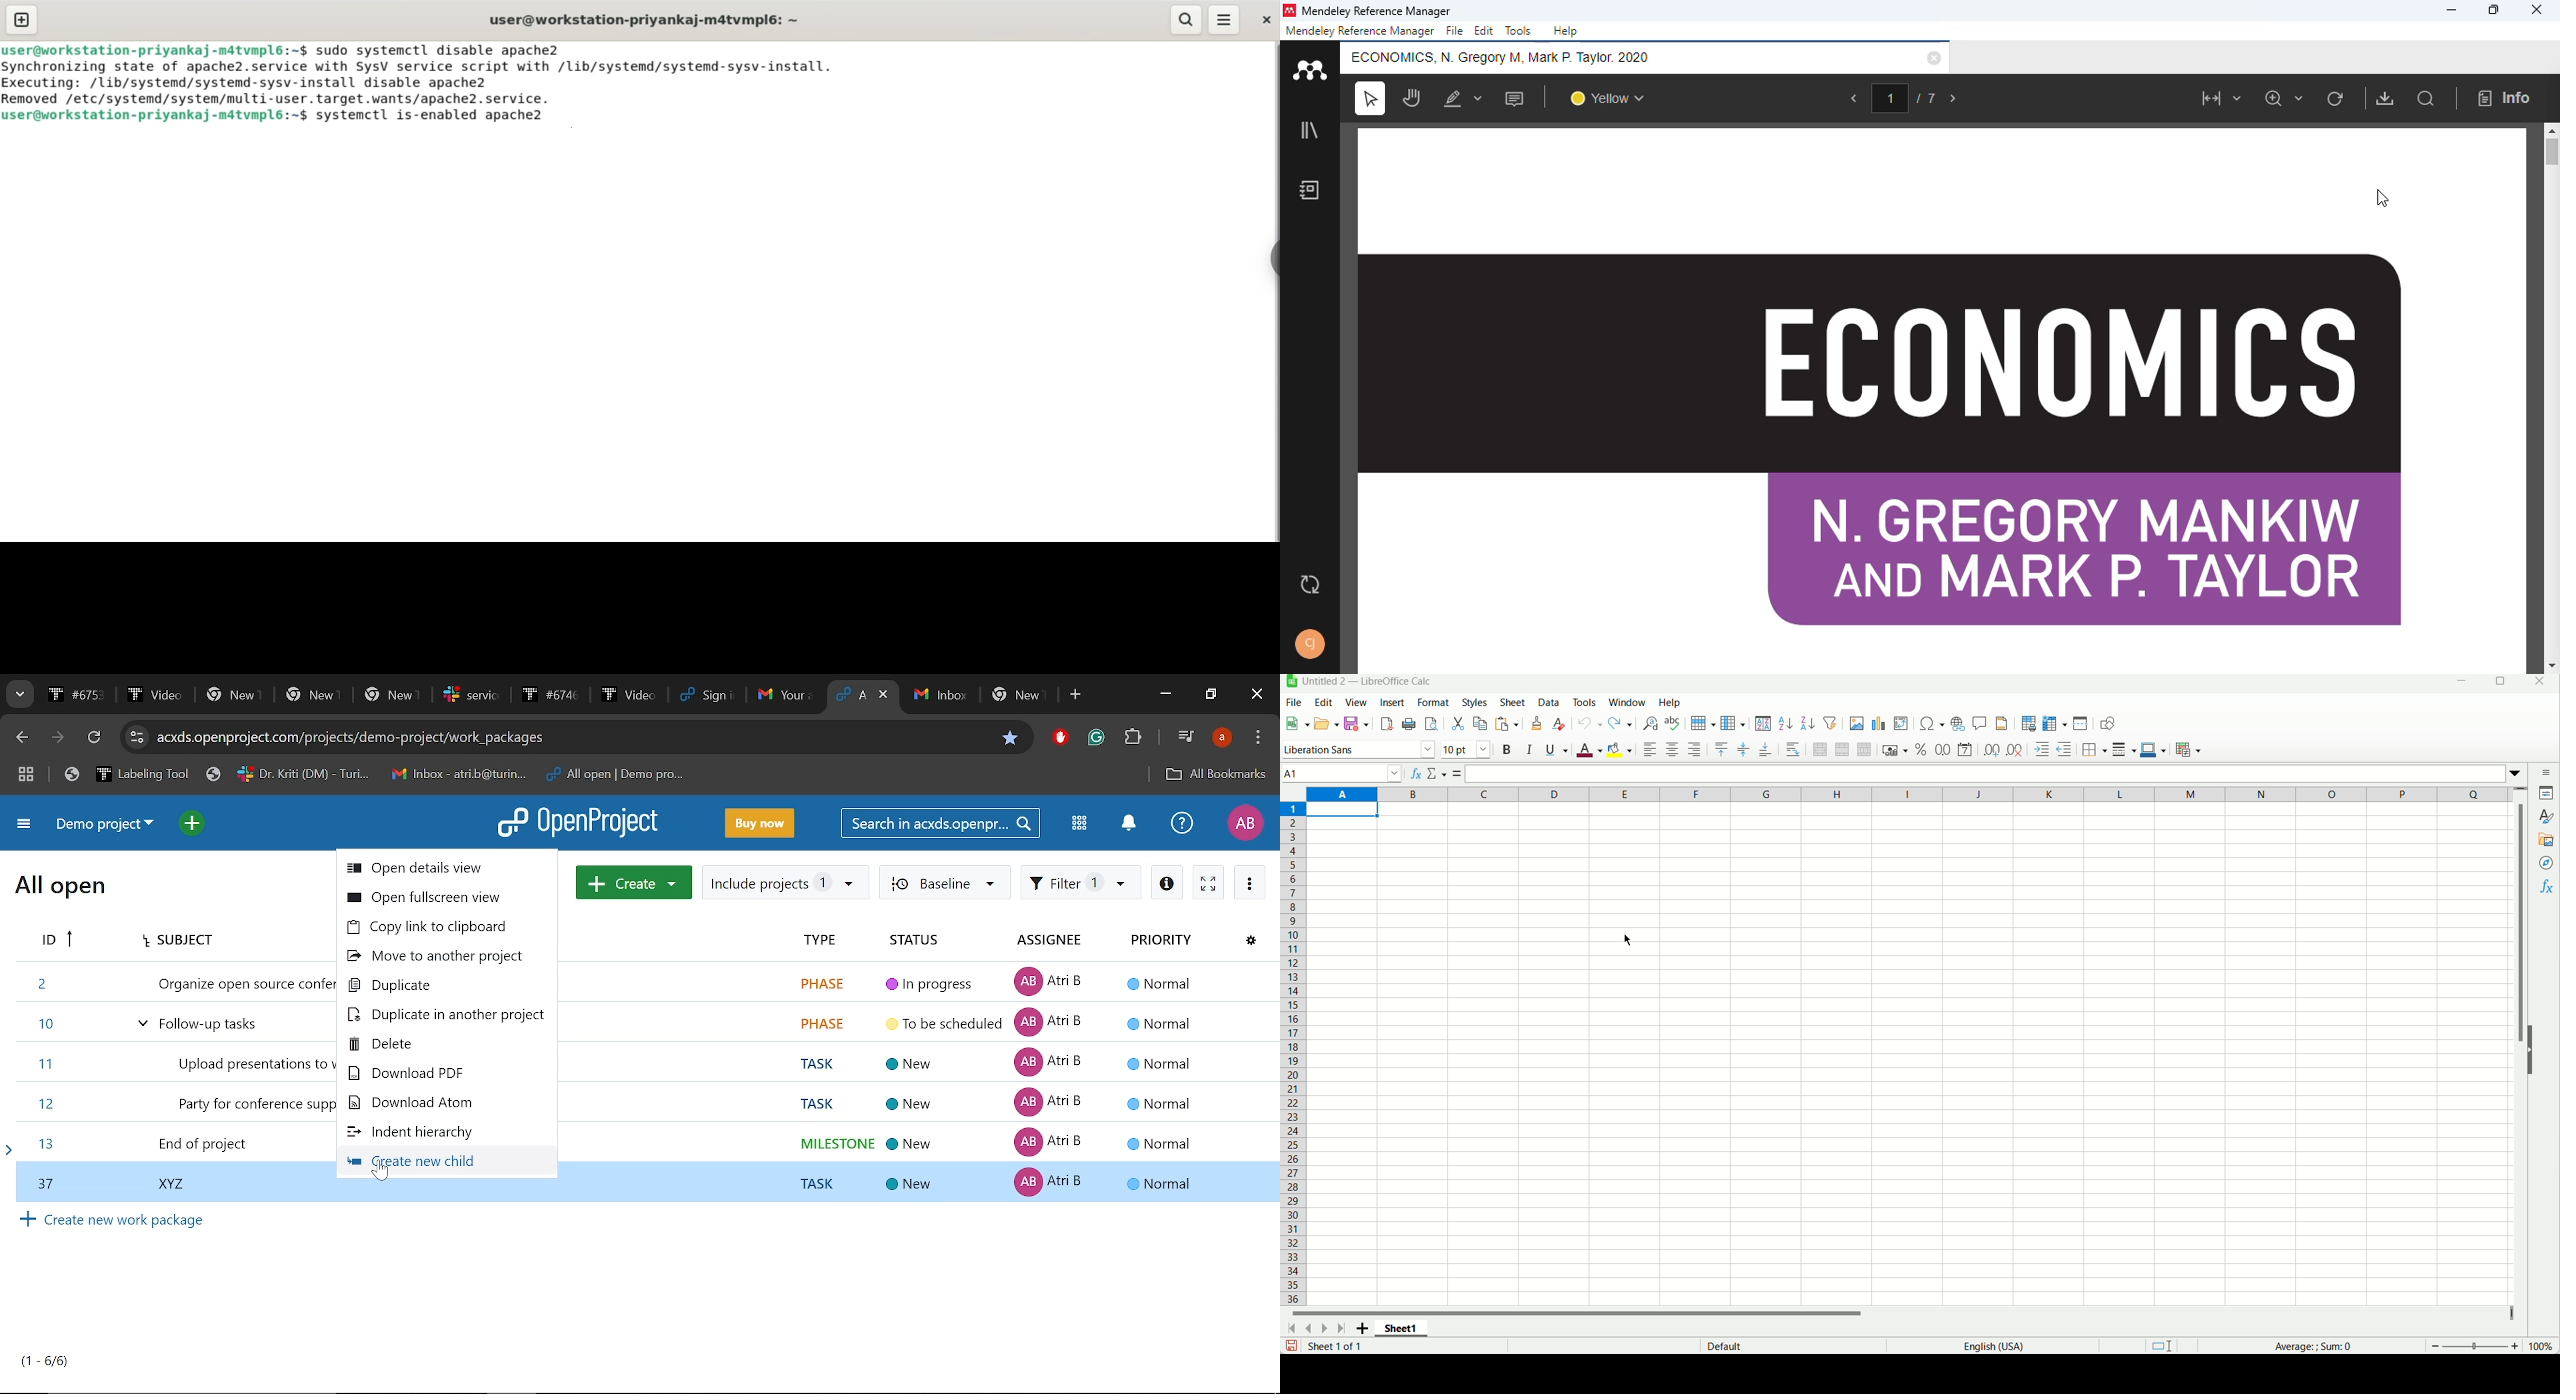  What do you see at coordinates (1559, 724) in the screenshot?
I see `Clear direct formatting` at bounding box center [1559, 724].